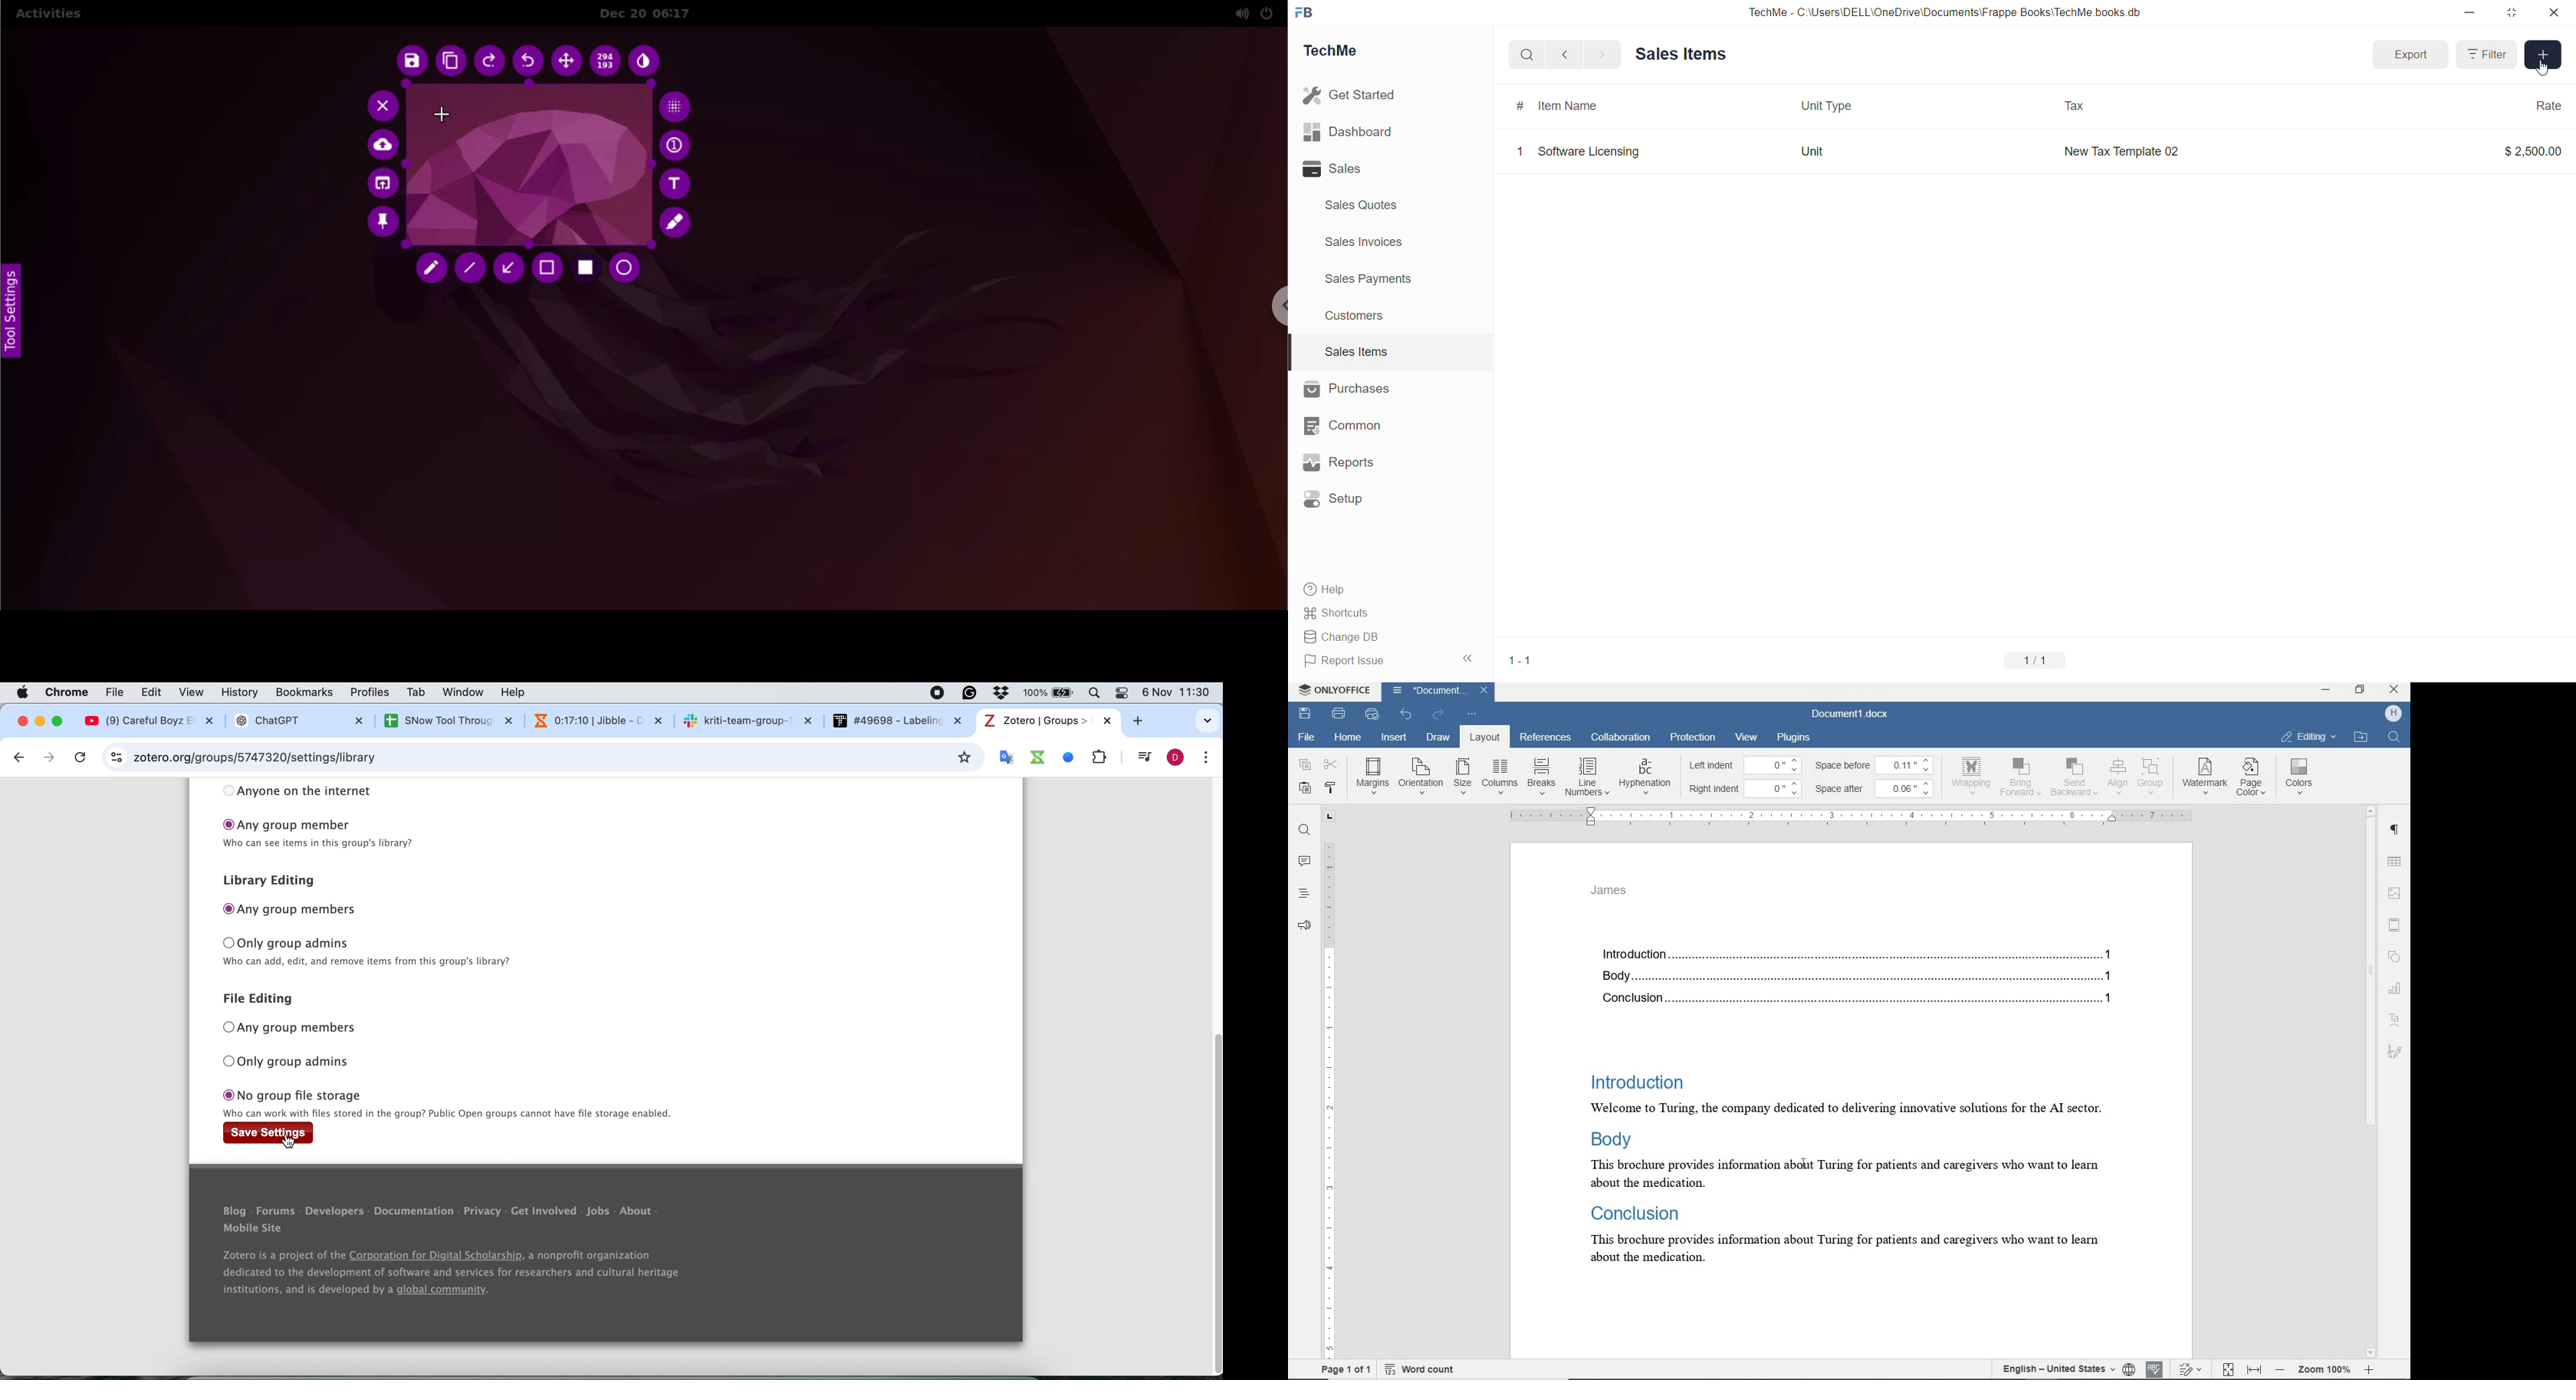  What do you see at coordinates (1854, 816) in the screenshot?
I see `ruler` at bounding box center [1854, 816].